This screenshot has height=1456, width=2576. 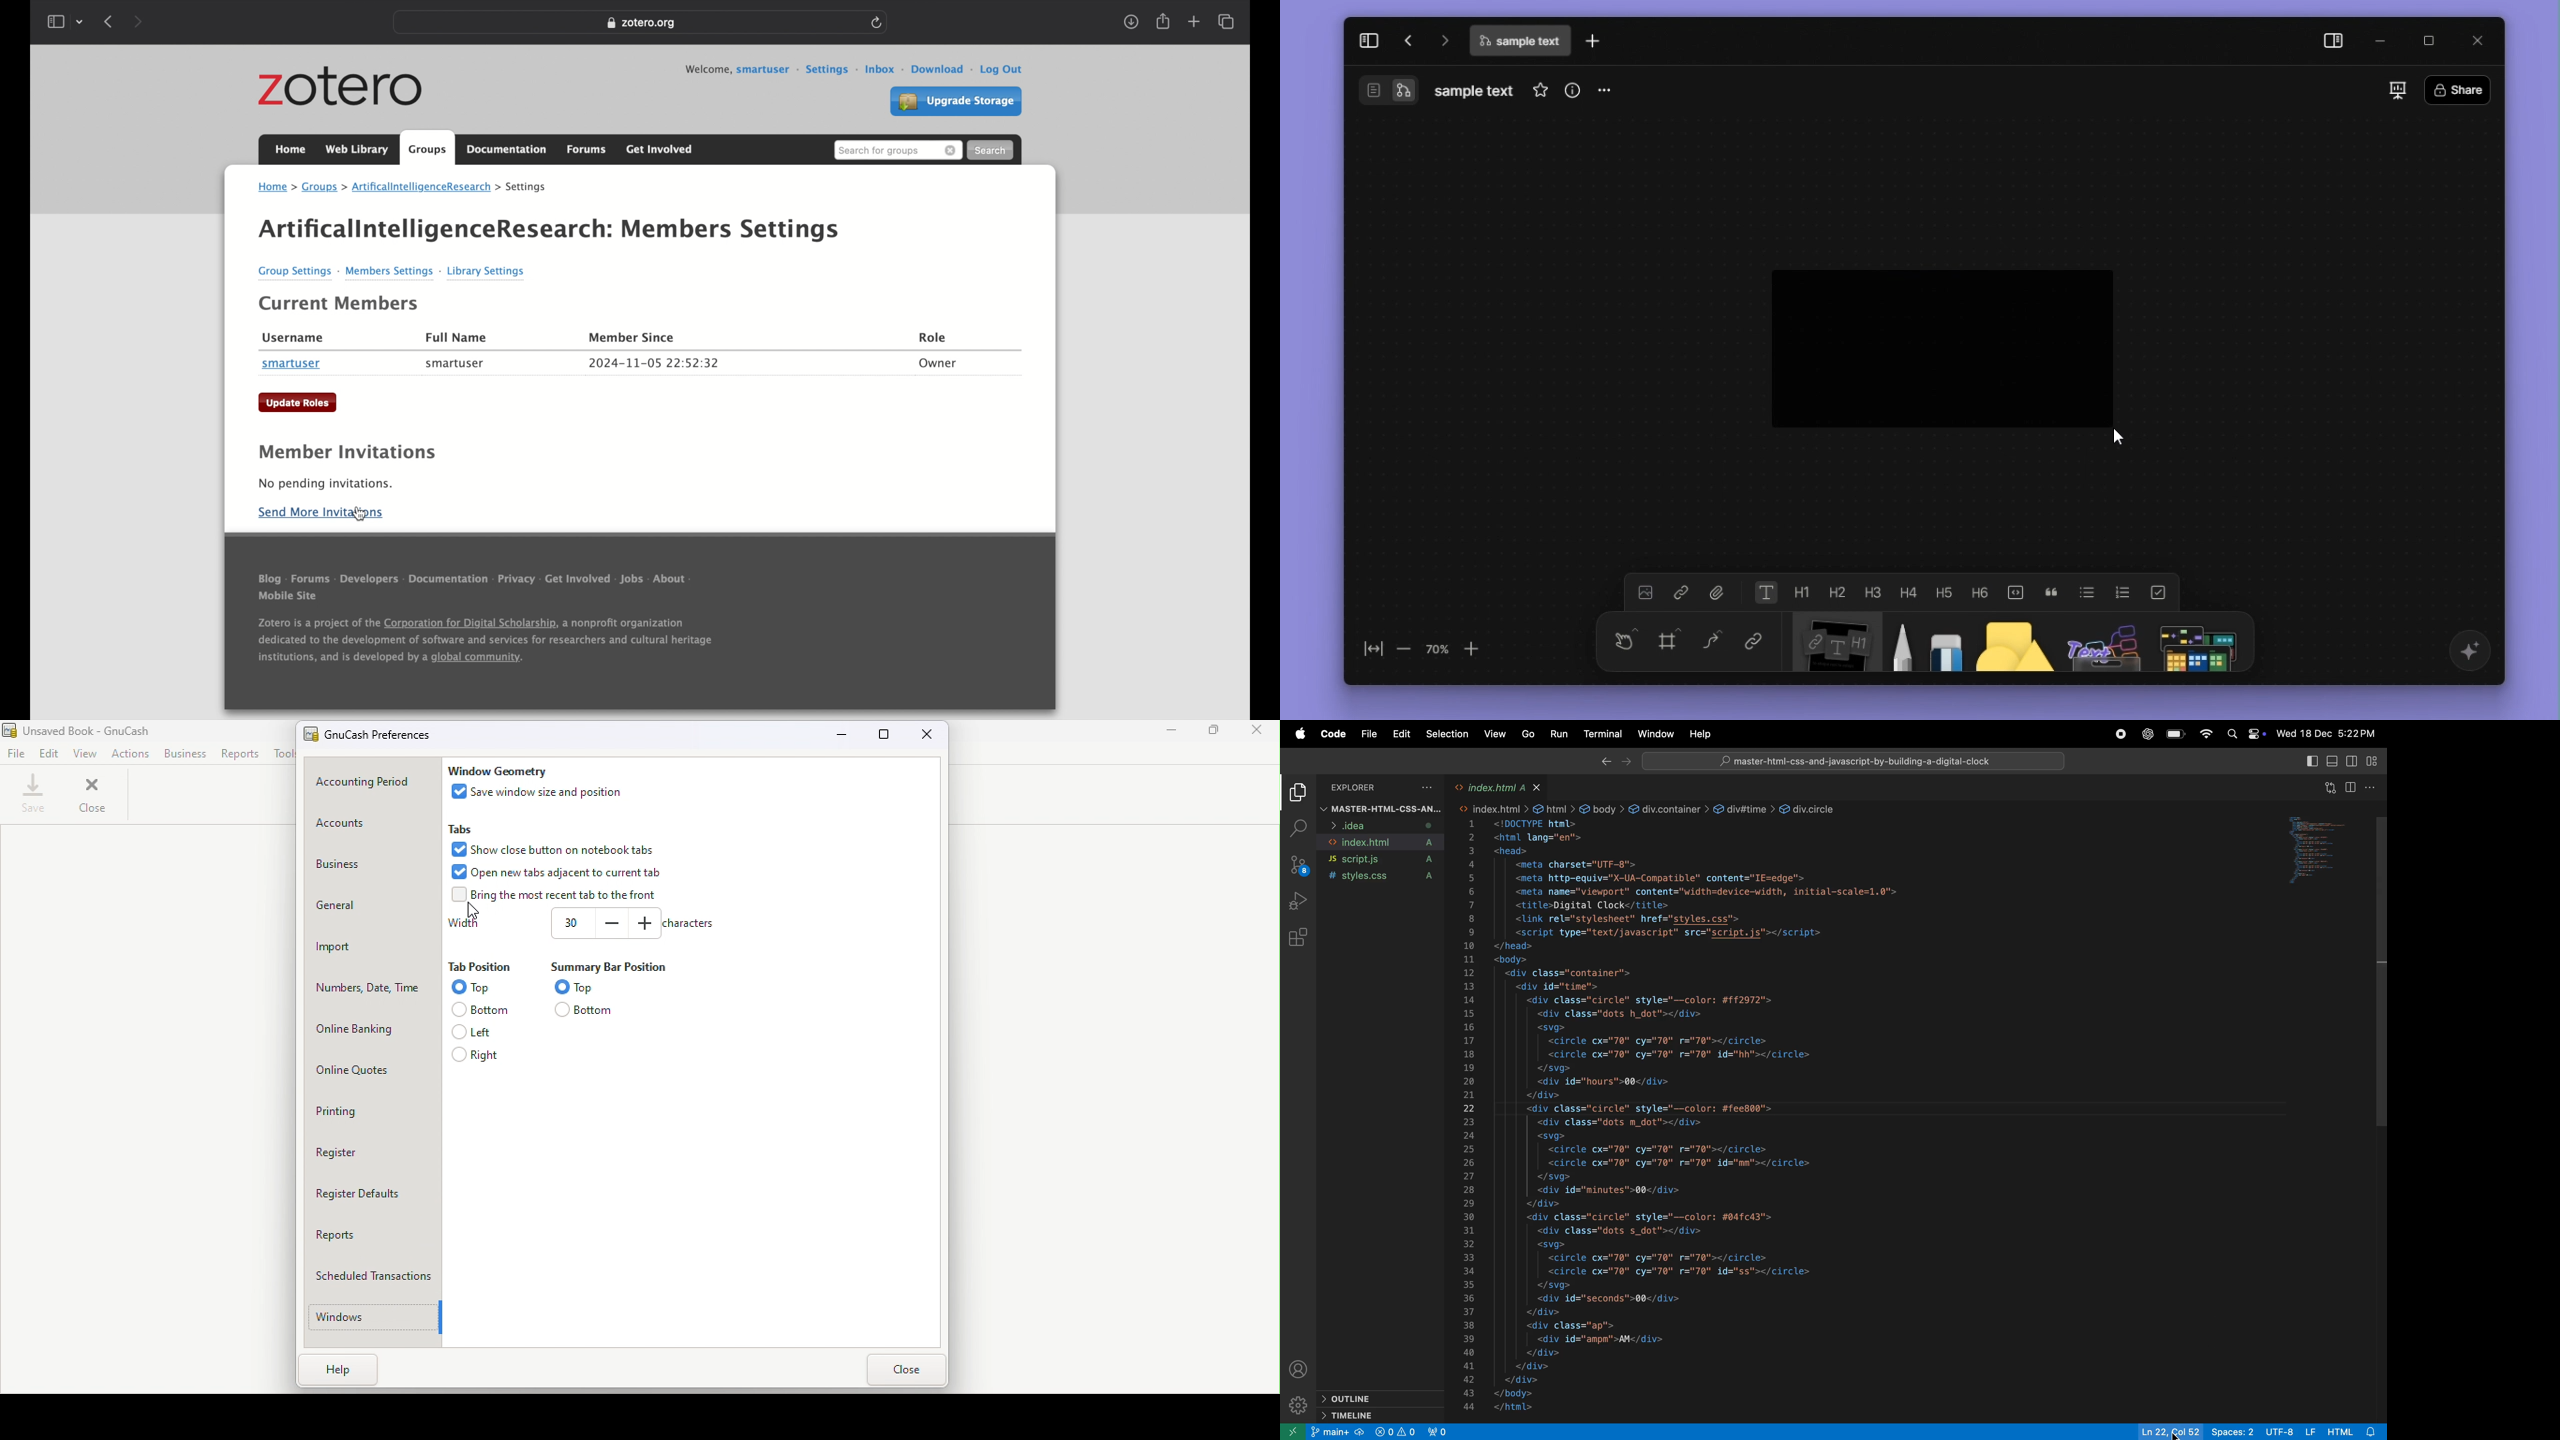 What do you see at coordinates (2174, 734) in the screenshot?
I see `battery` at bounding box center [2174, 734].